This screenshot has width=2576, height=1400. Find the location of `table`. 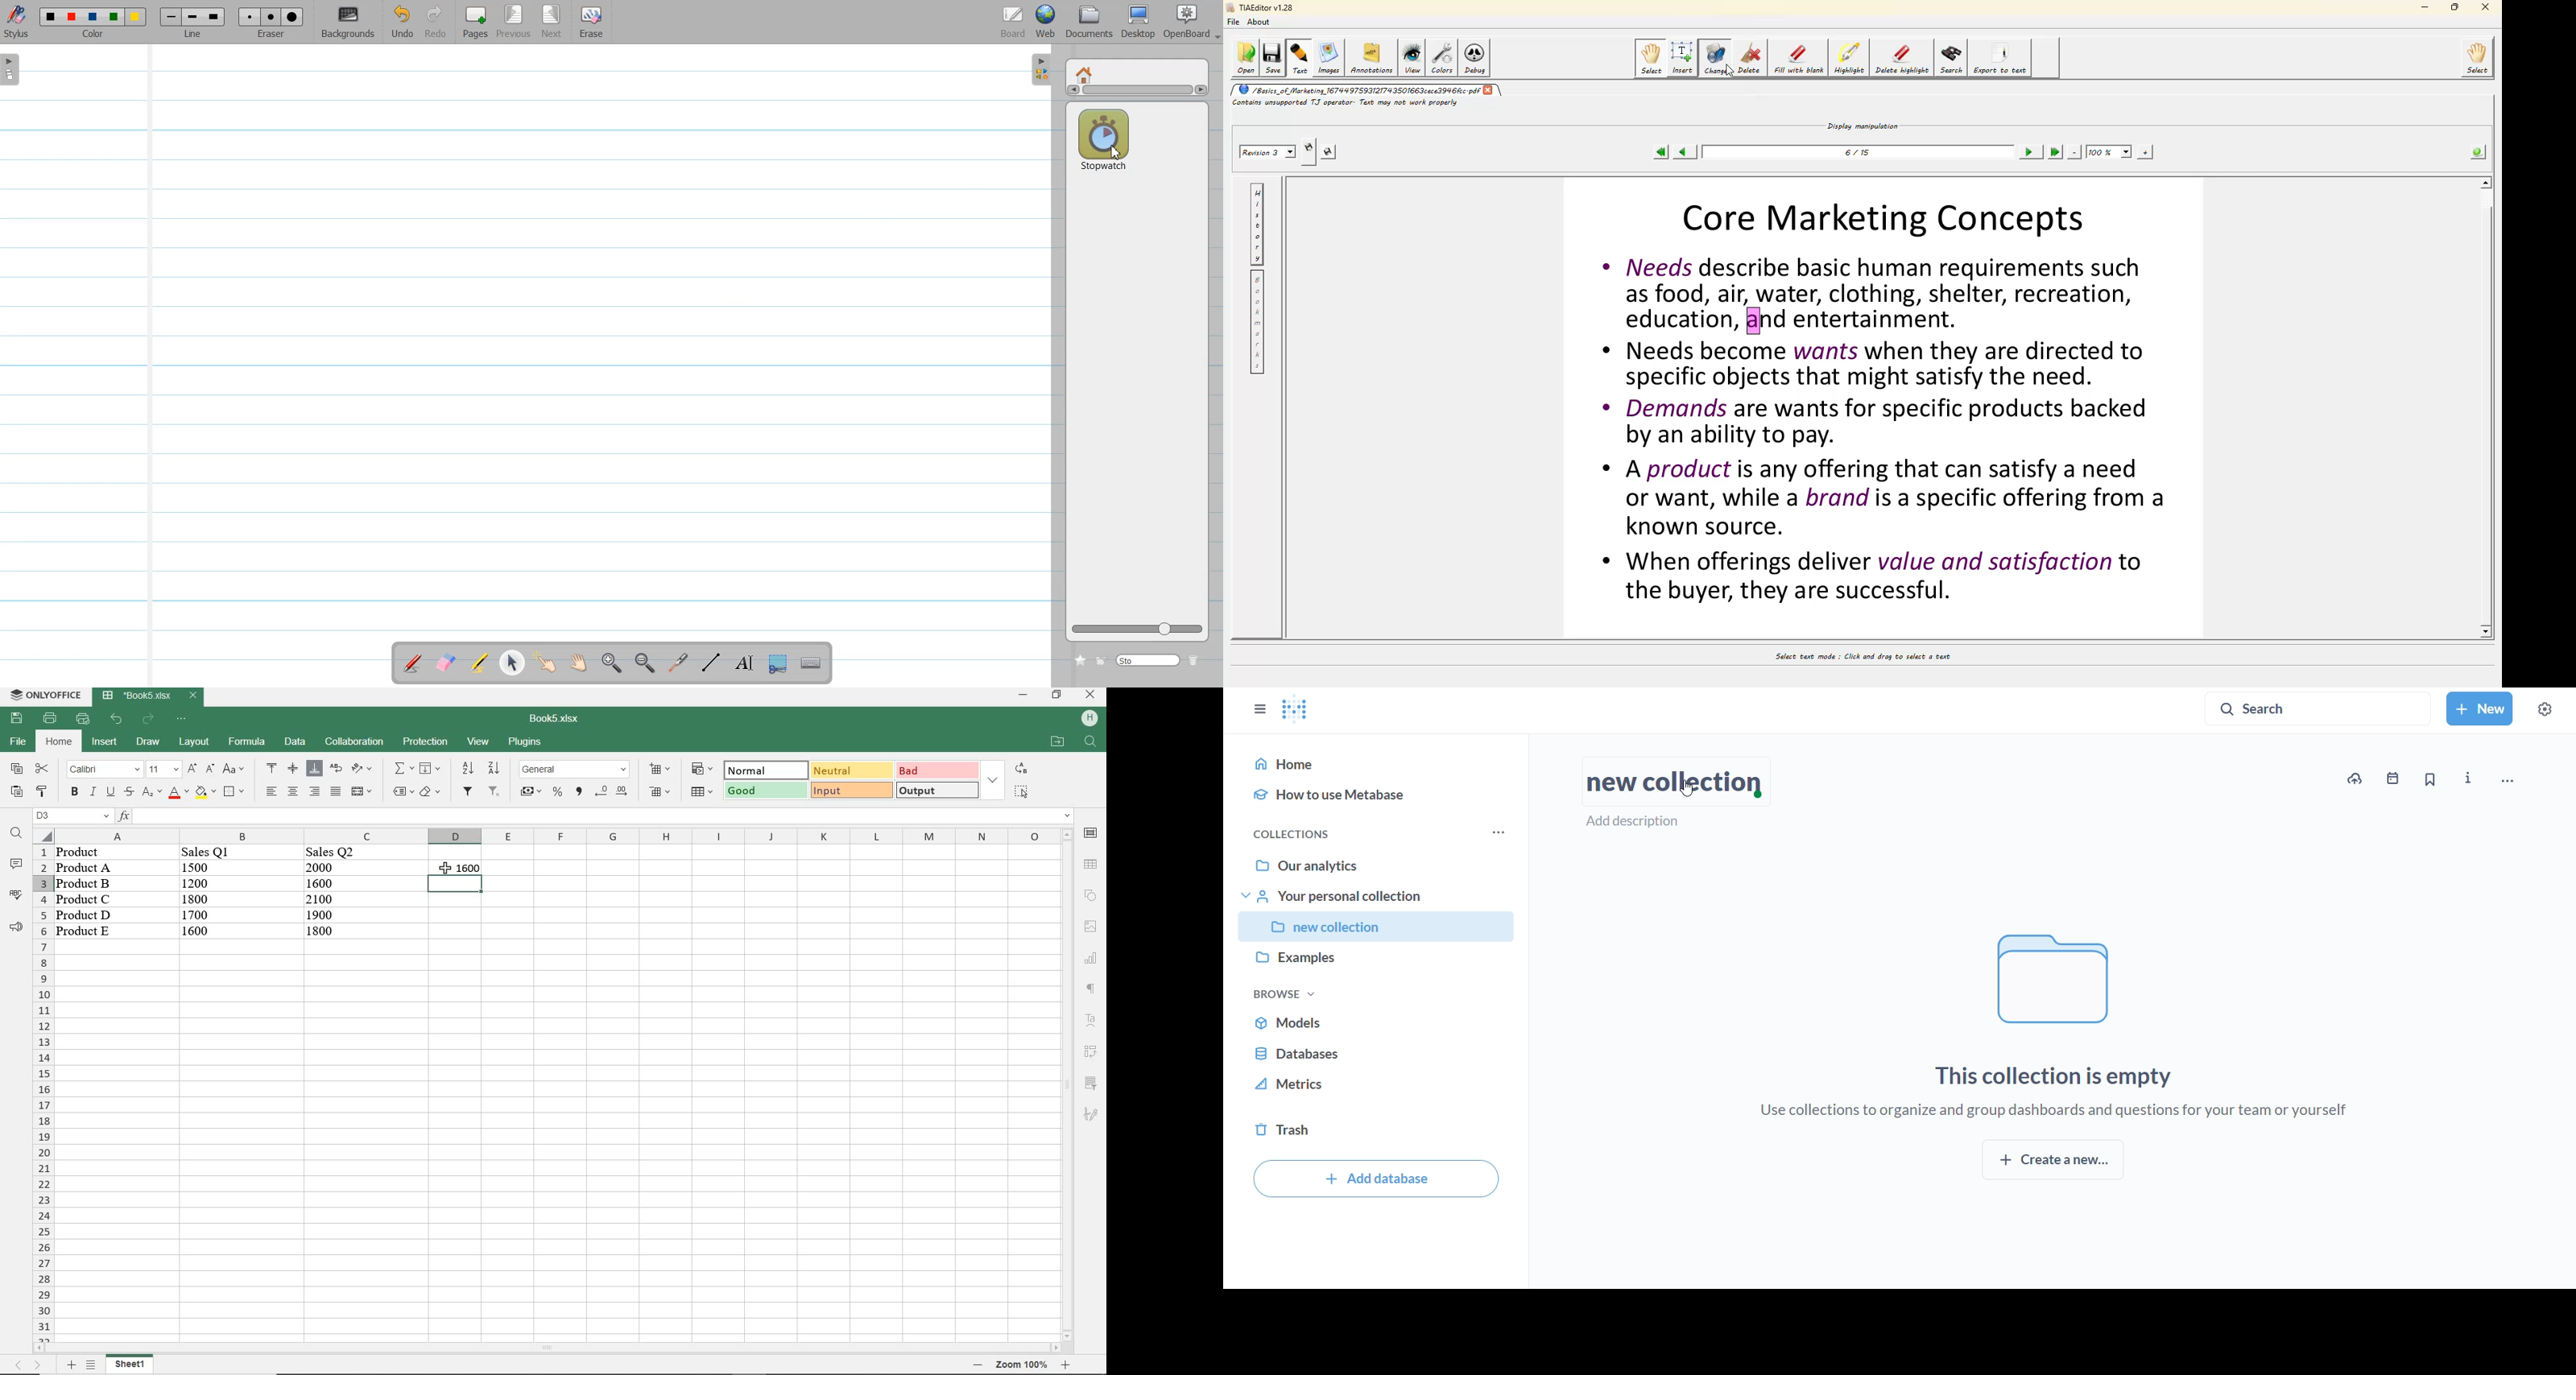

table is located at coordinates (1091, 863).